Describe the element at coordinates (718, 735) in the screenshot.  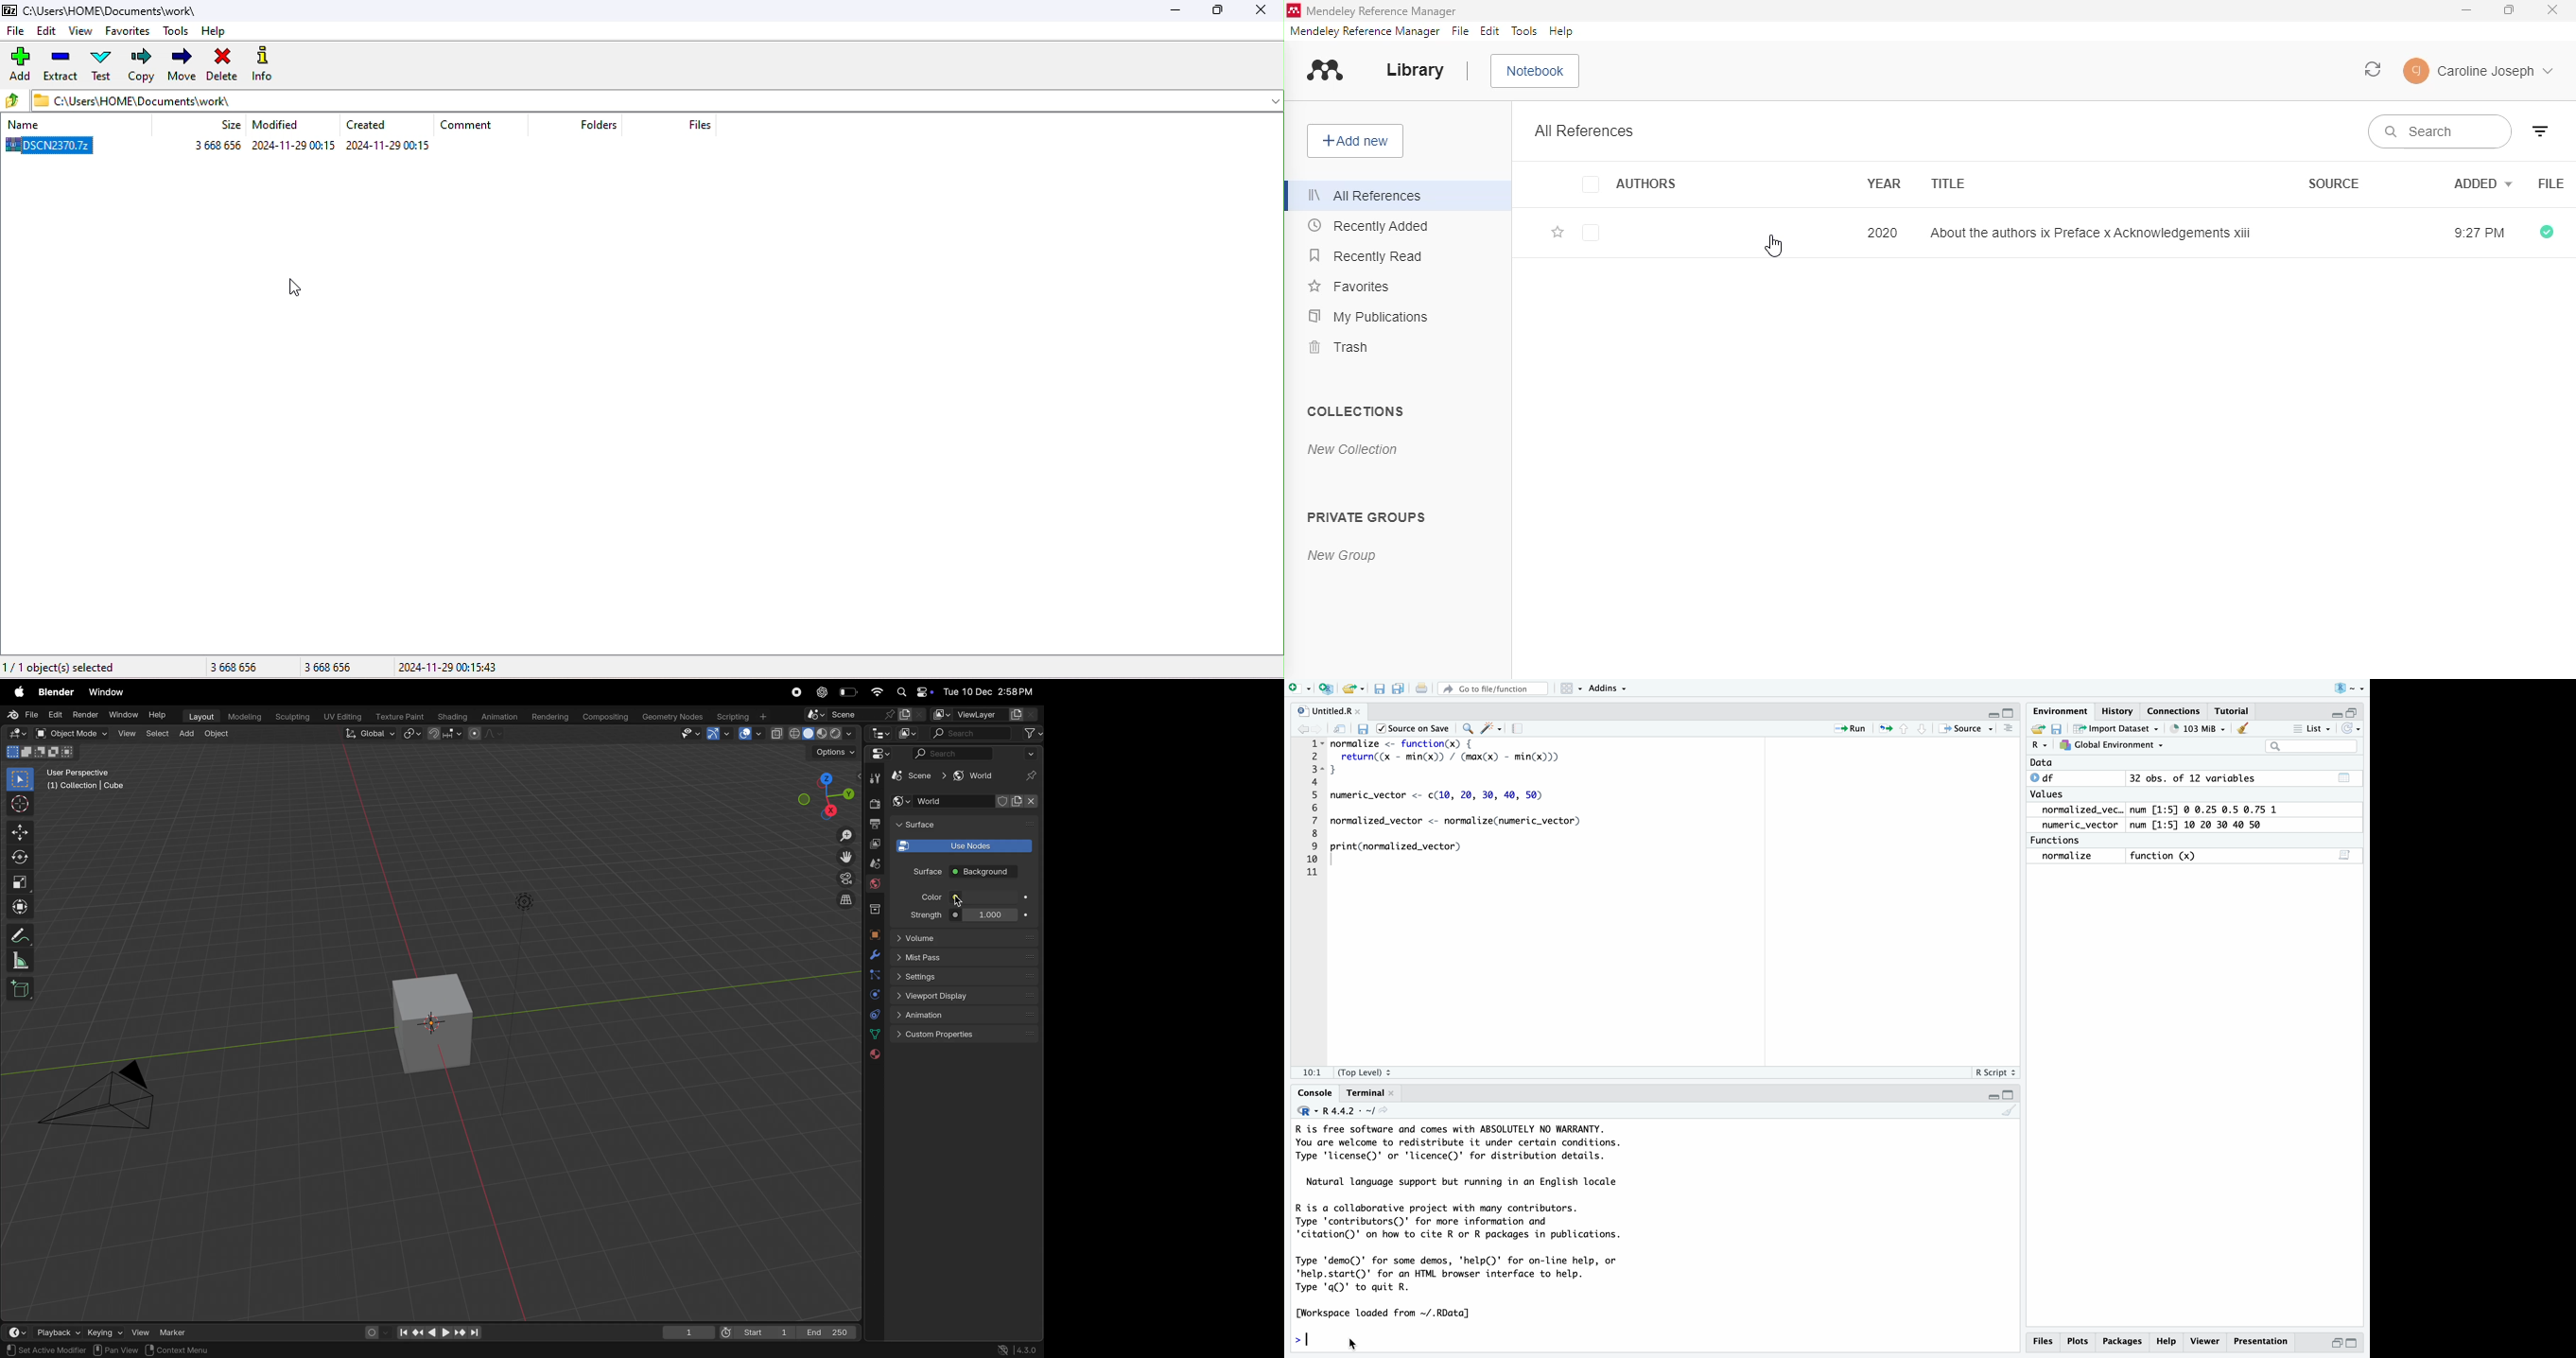
I see `Show Gimzo` at that location.